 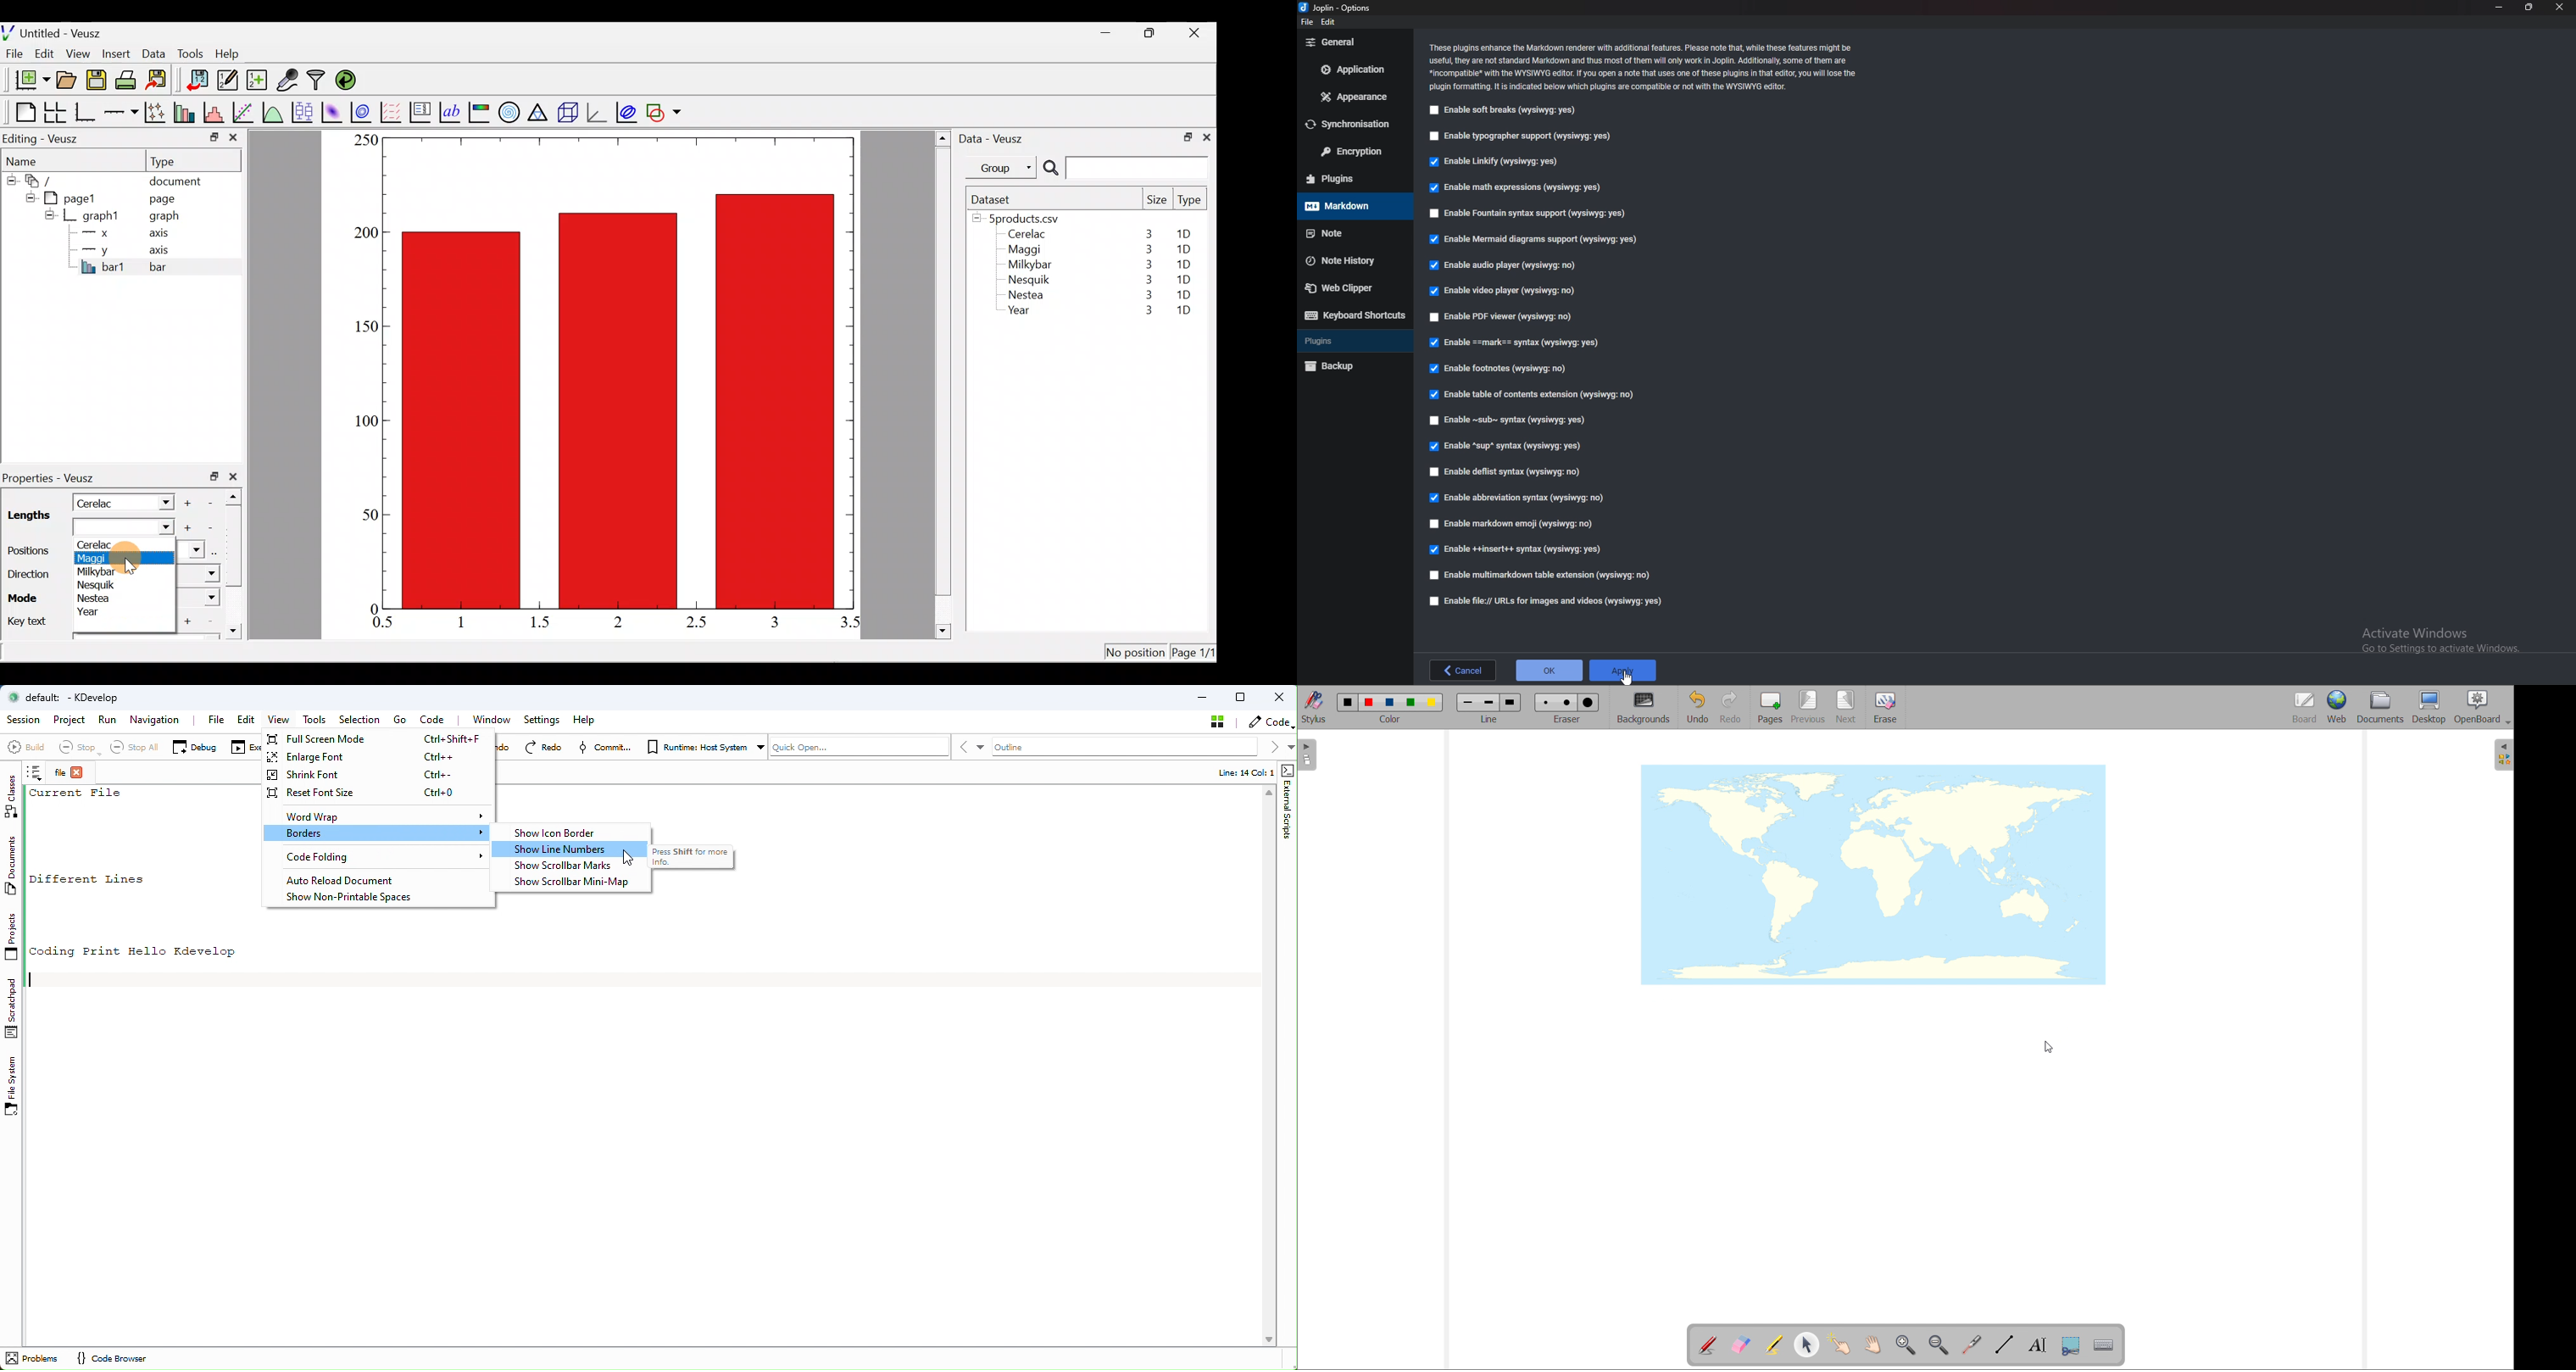 What do you see at coordinates (213, 136) in the screenshot?
I see `minimize` at bounding box center [213, 136].